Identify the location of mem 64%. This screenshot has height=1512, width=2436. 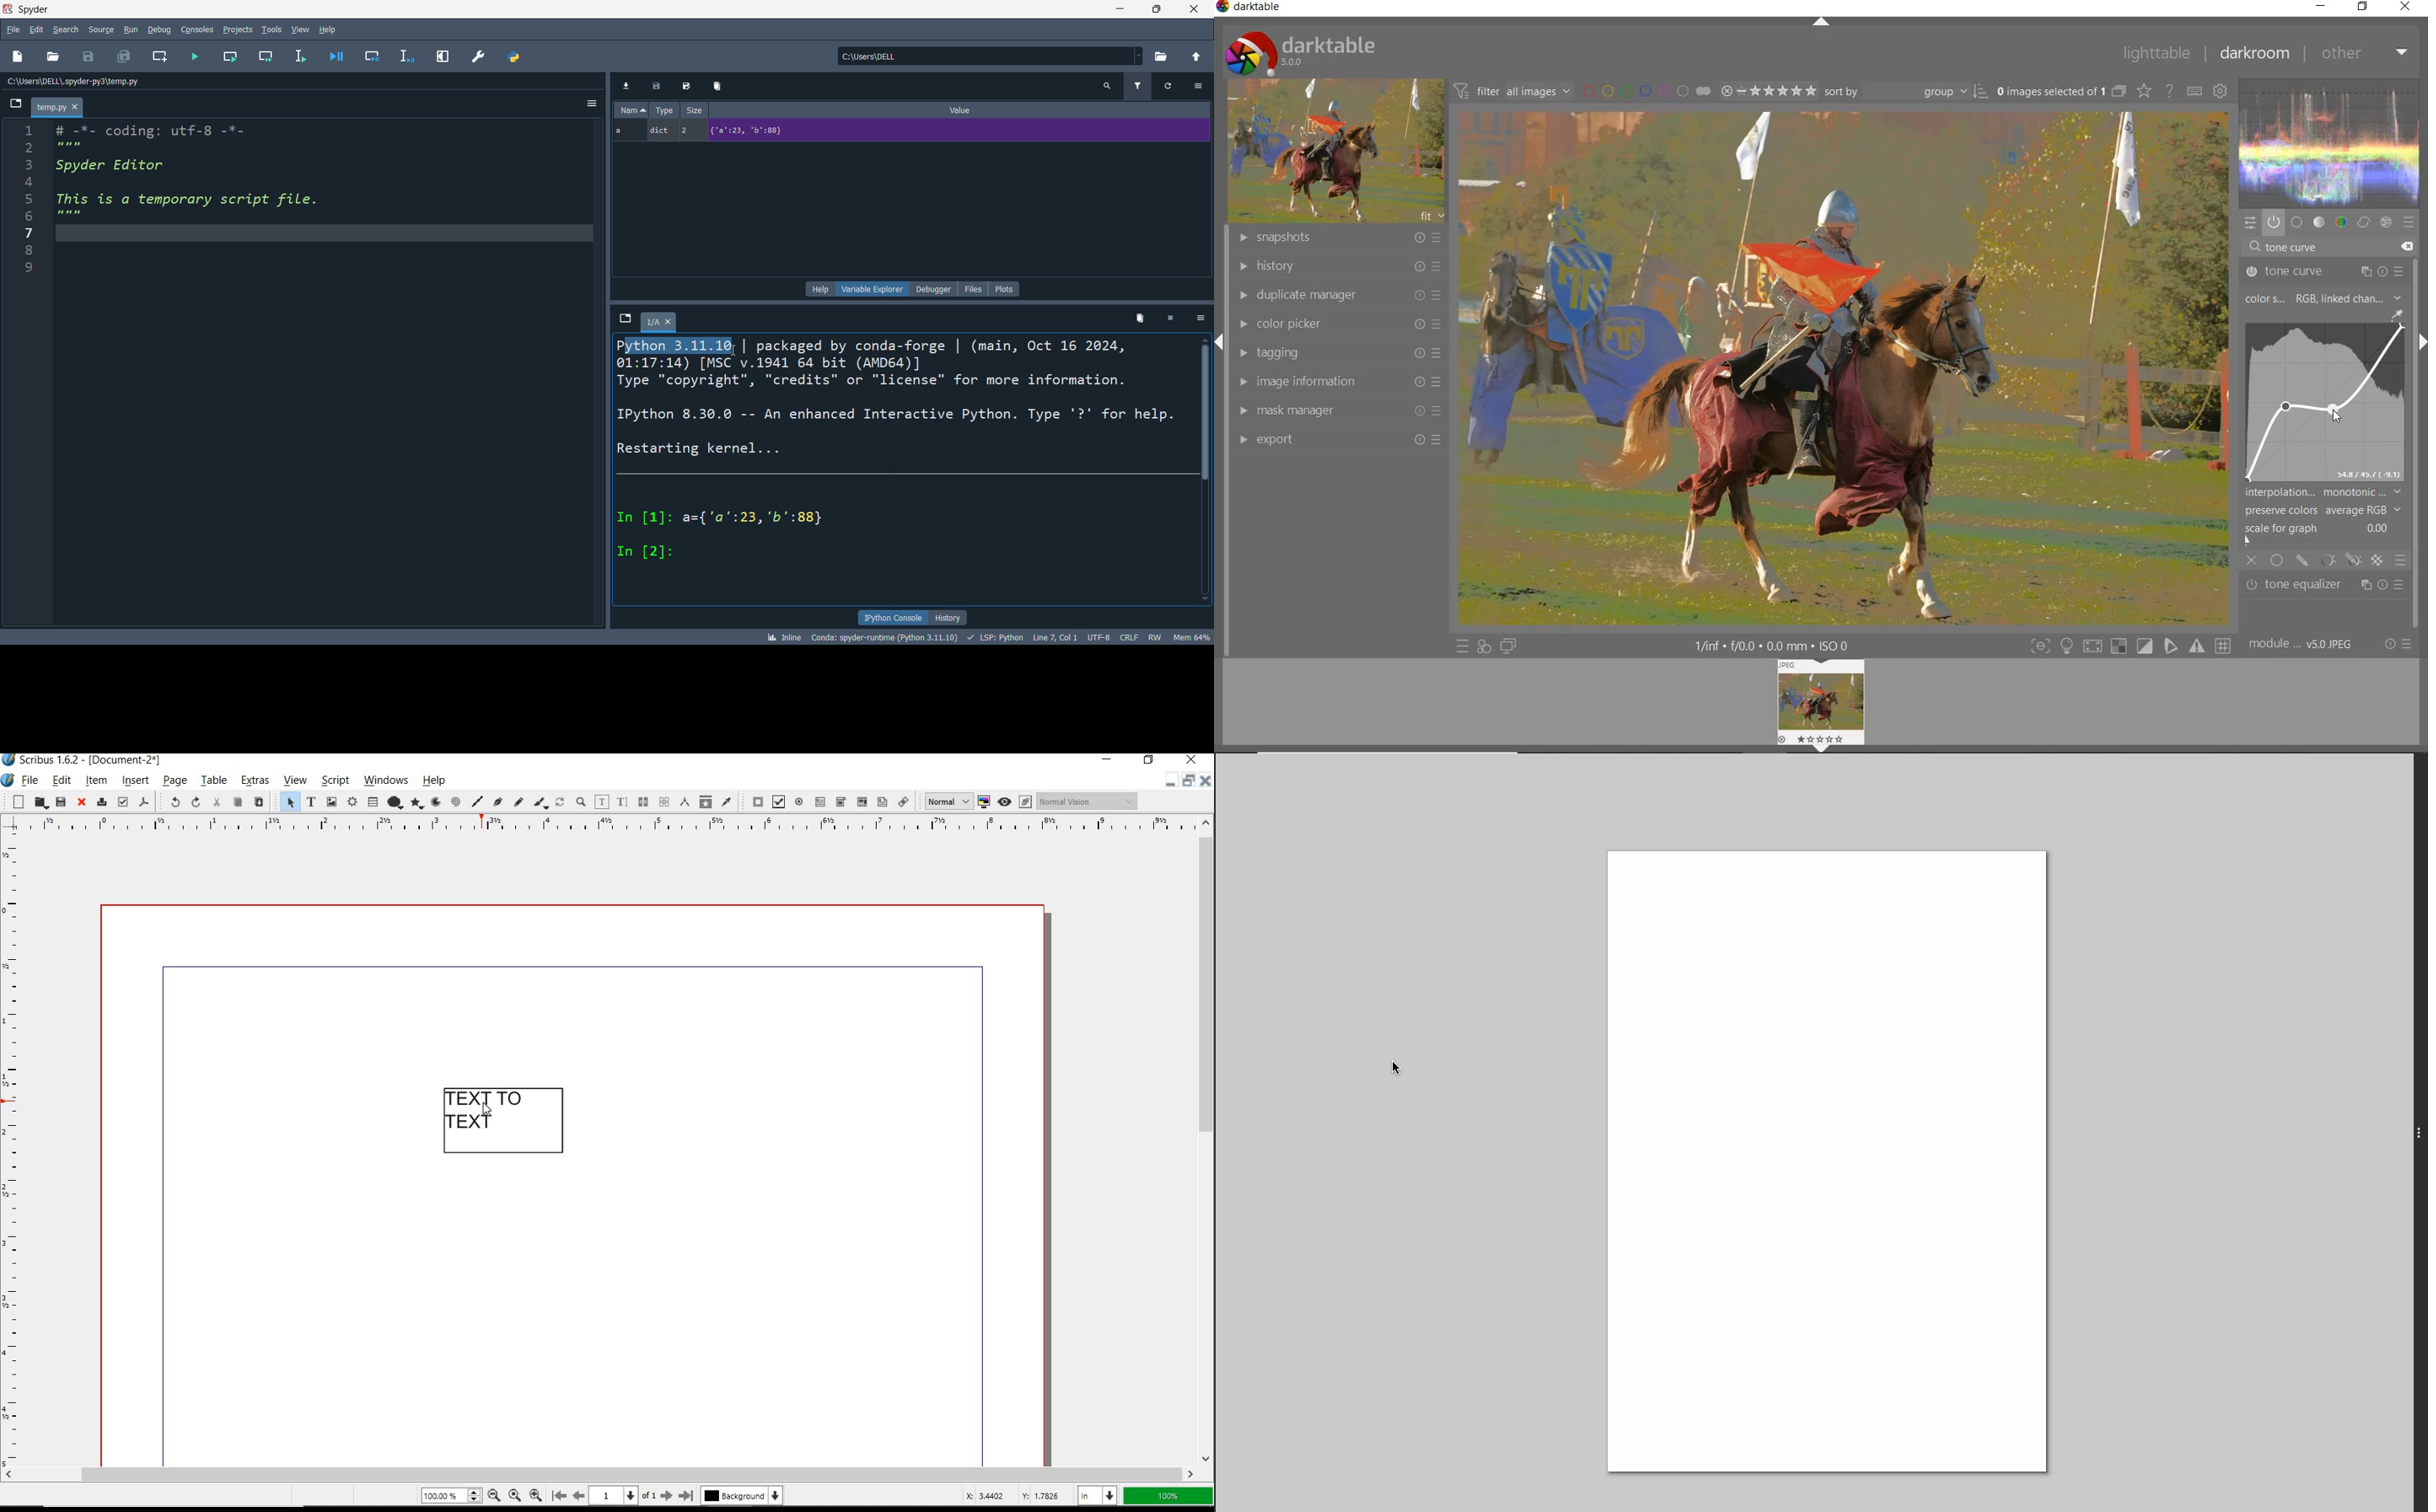
(1191, 637).